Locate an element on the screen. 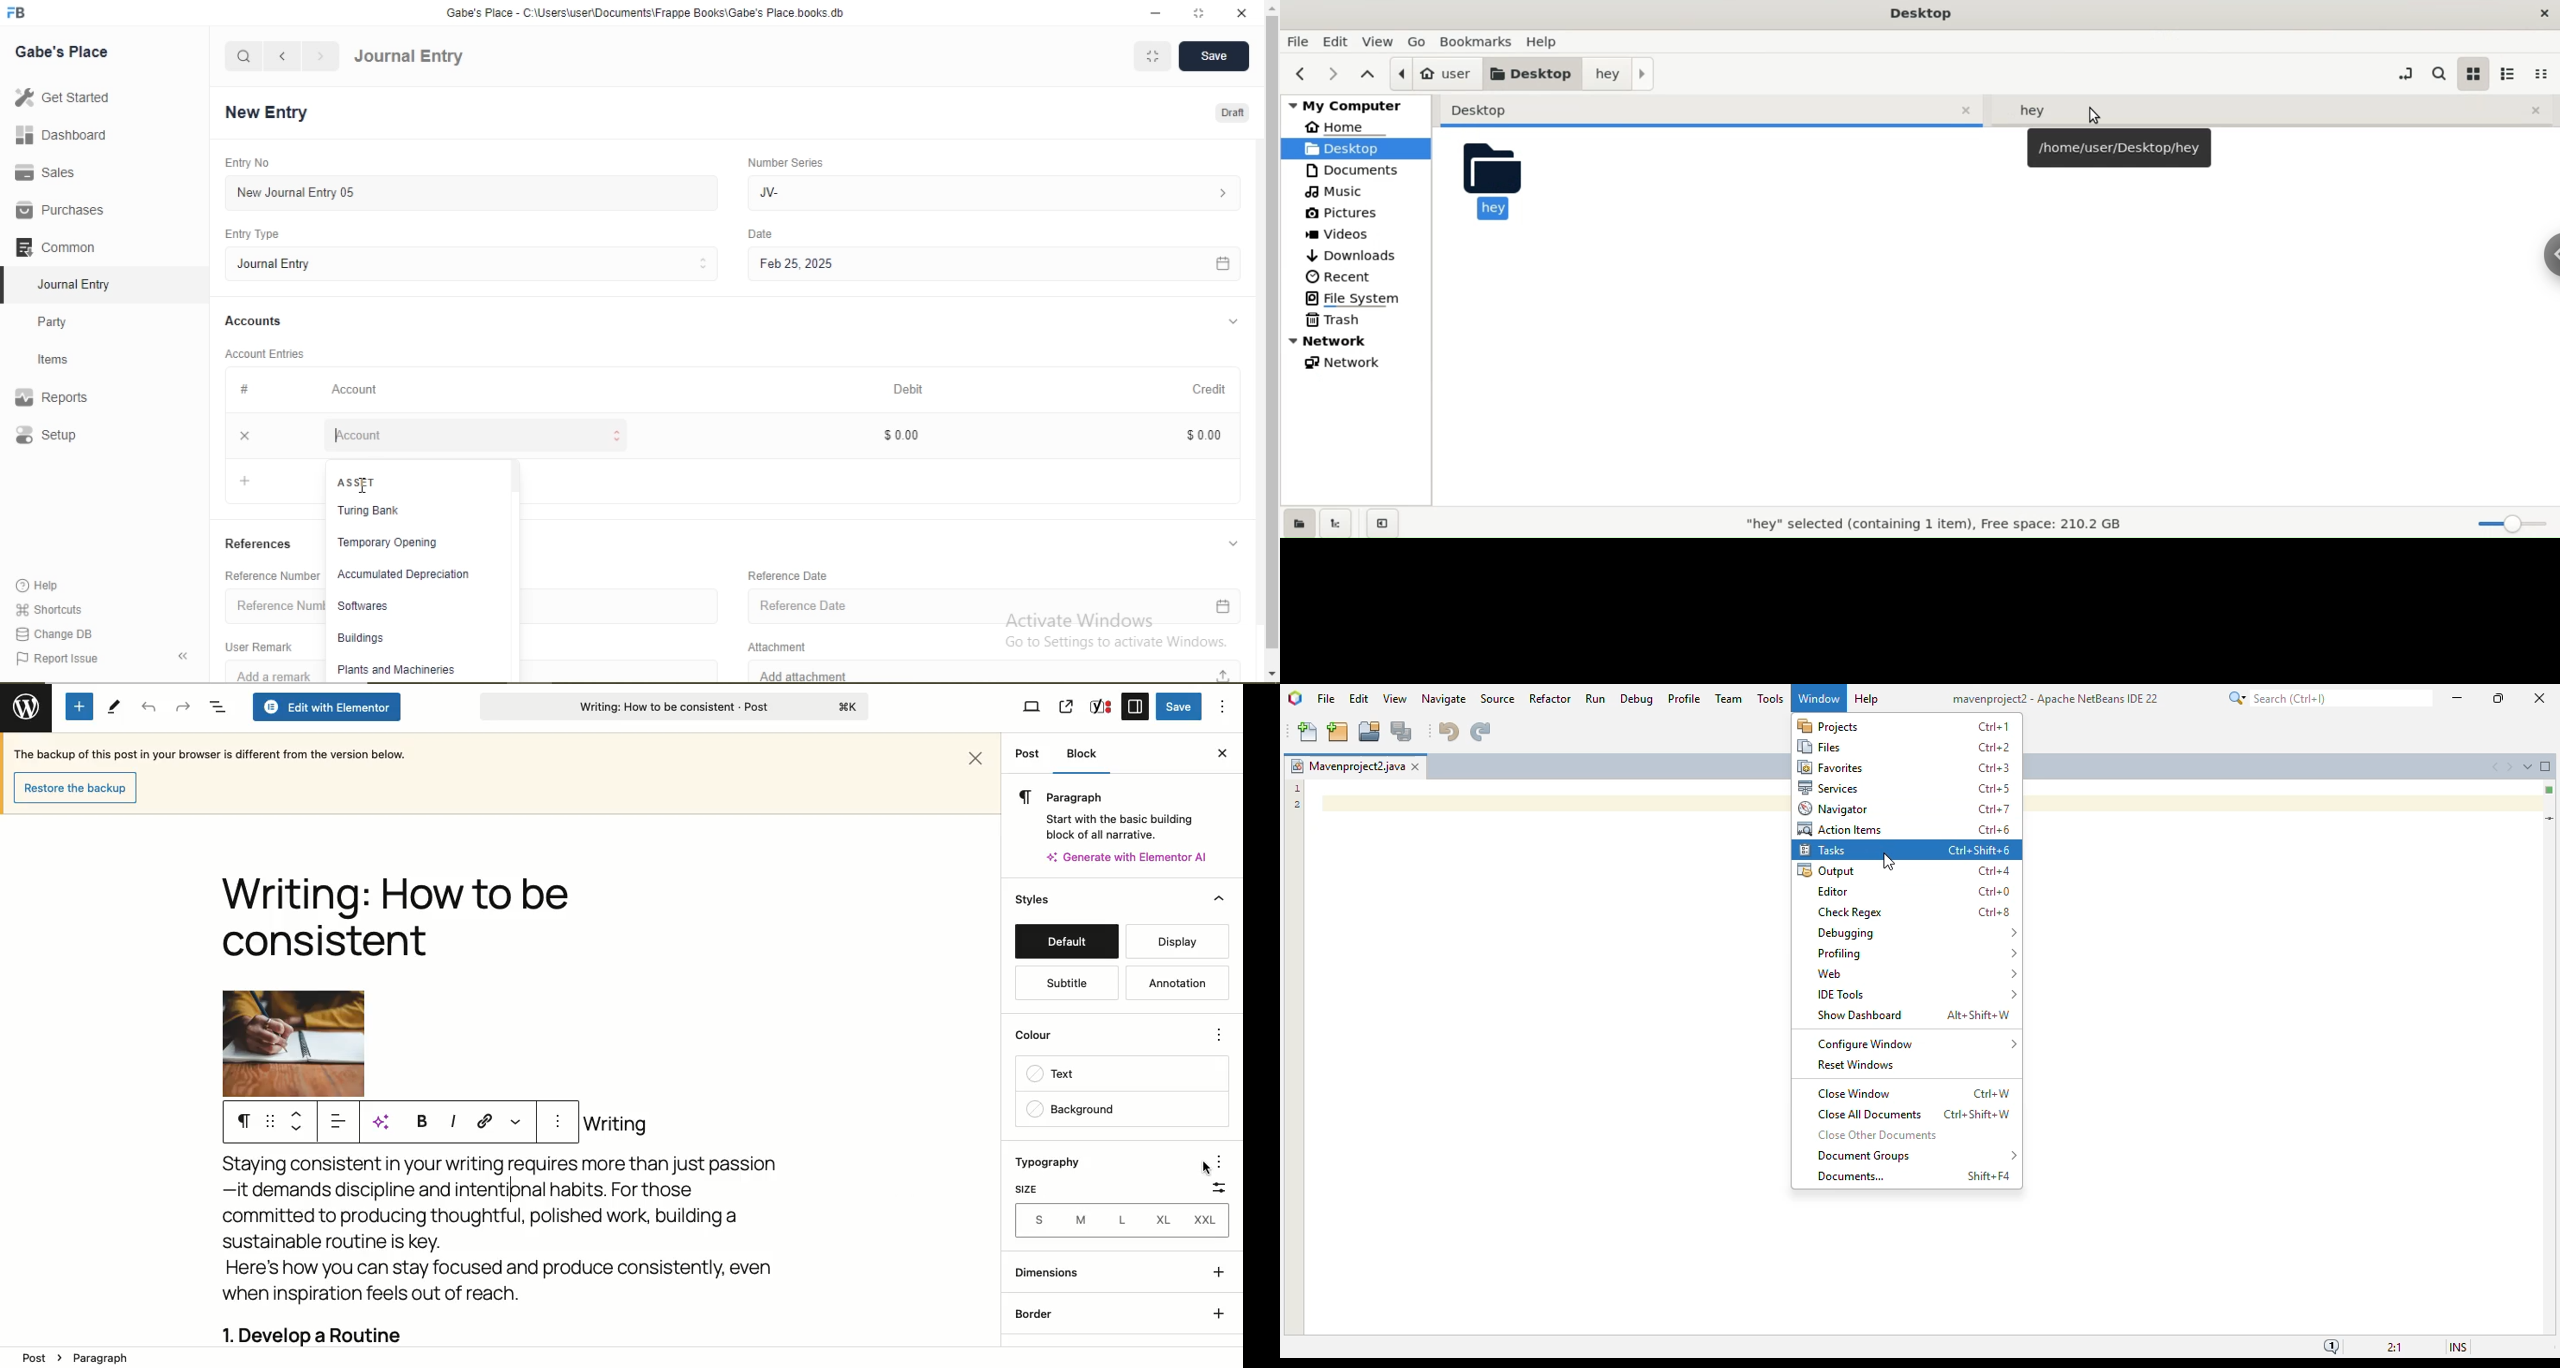 The image size is (2576, 1372). Journal Entry is located at coordinates (409, 57).